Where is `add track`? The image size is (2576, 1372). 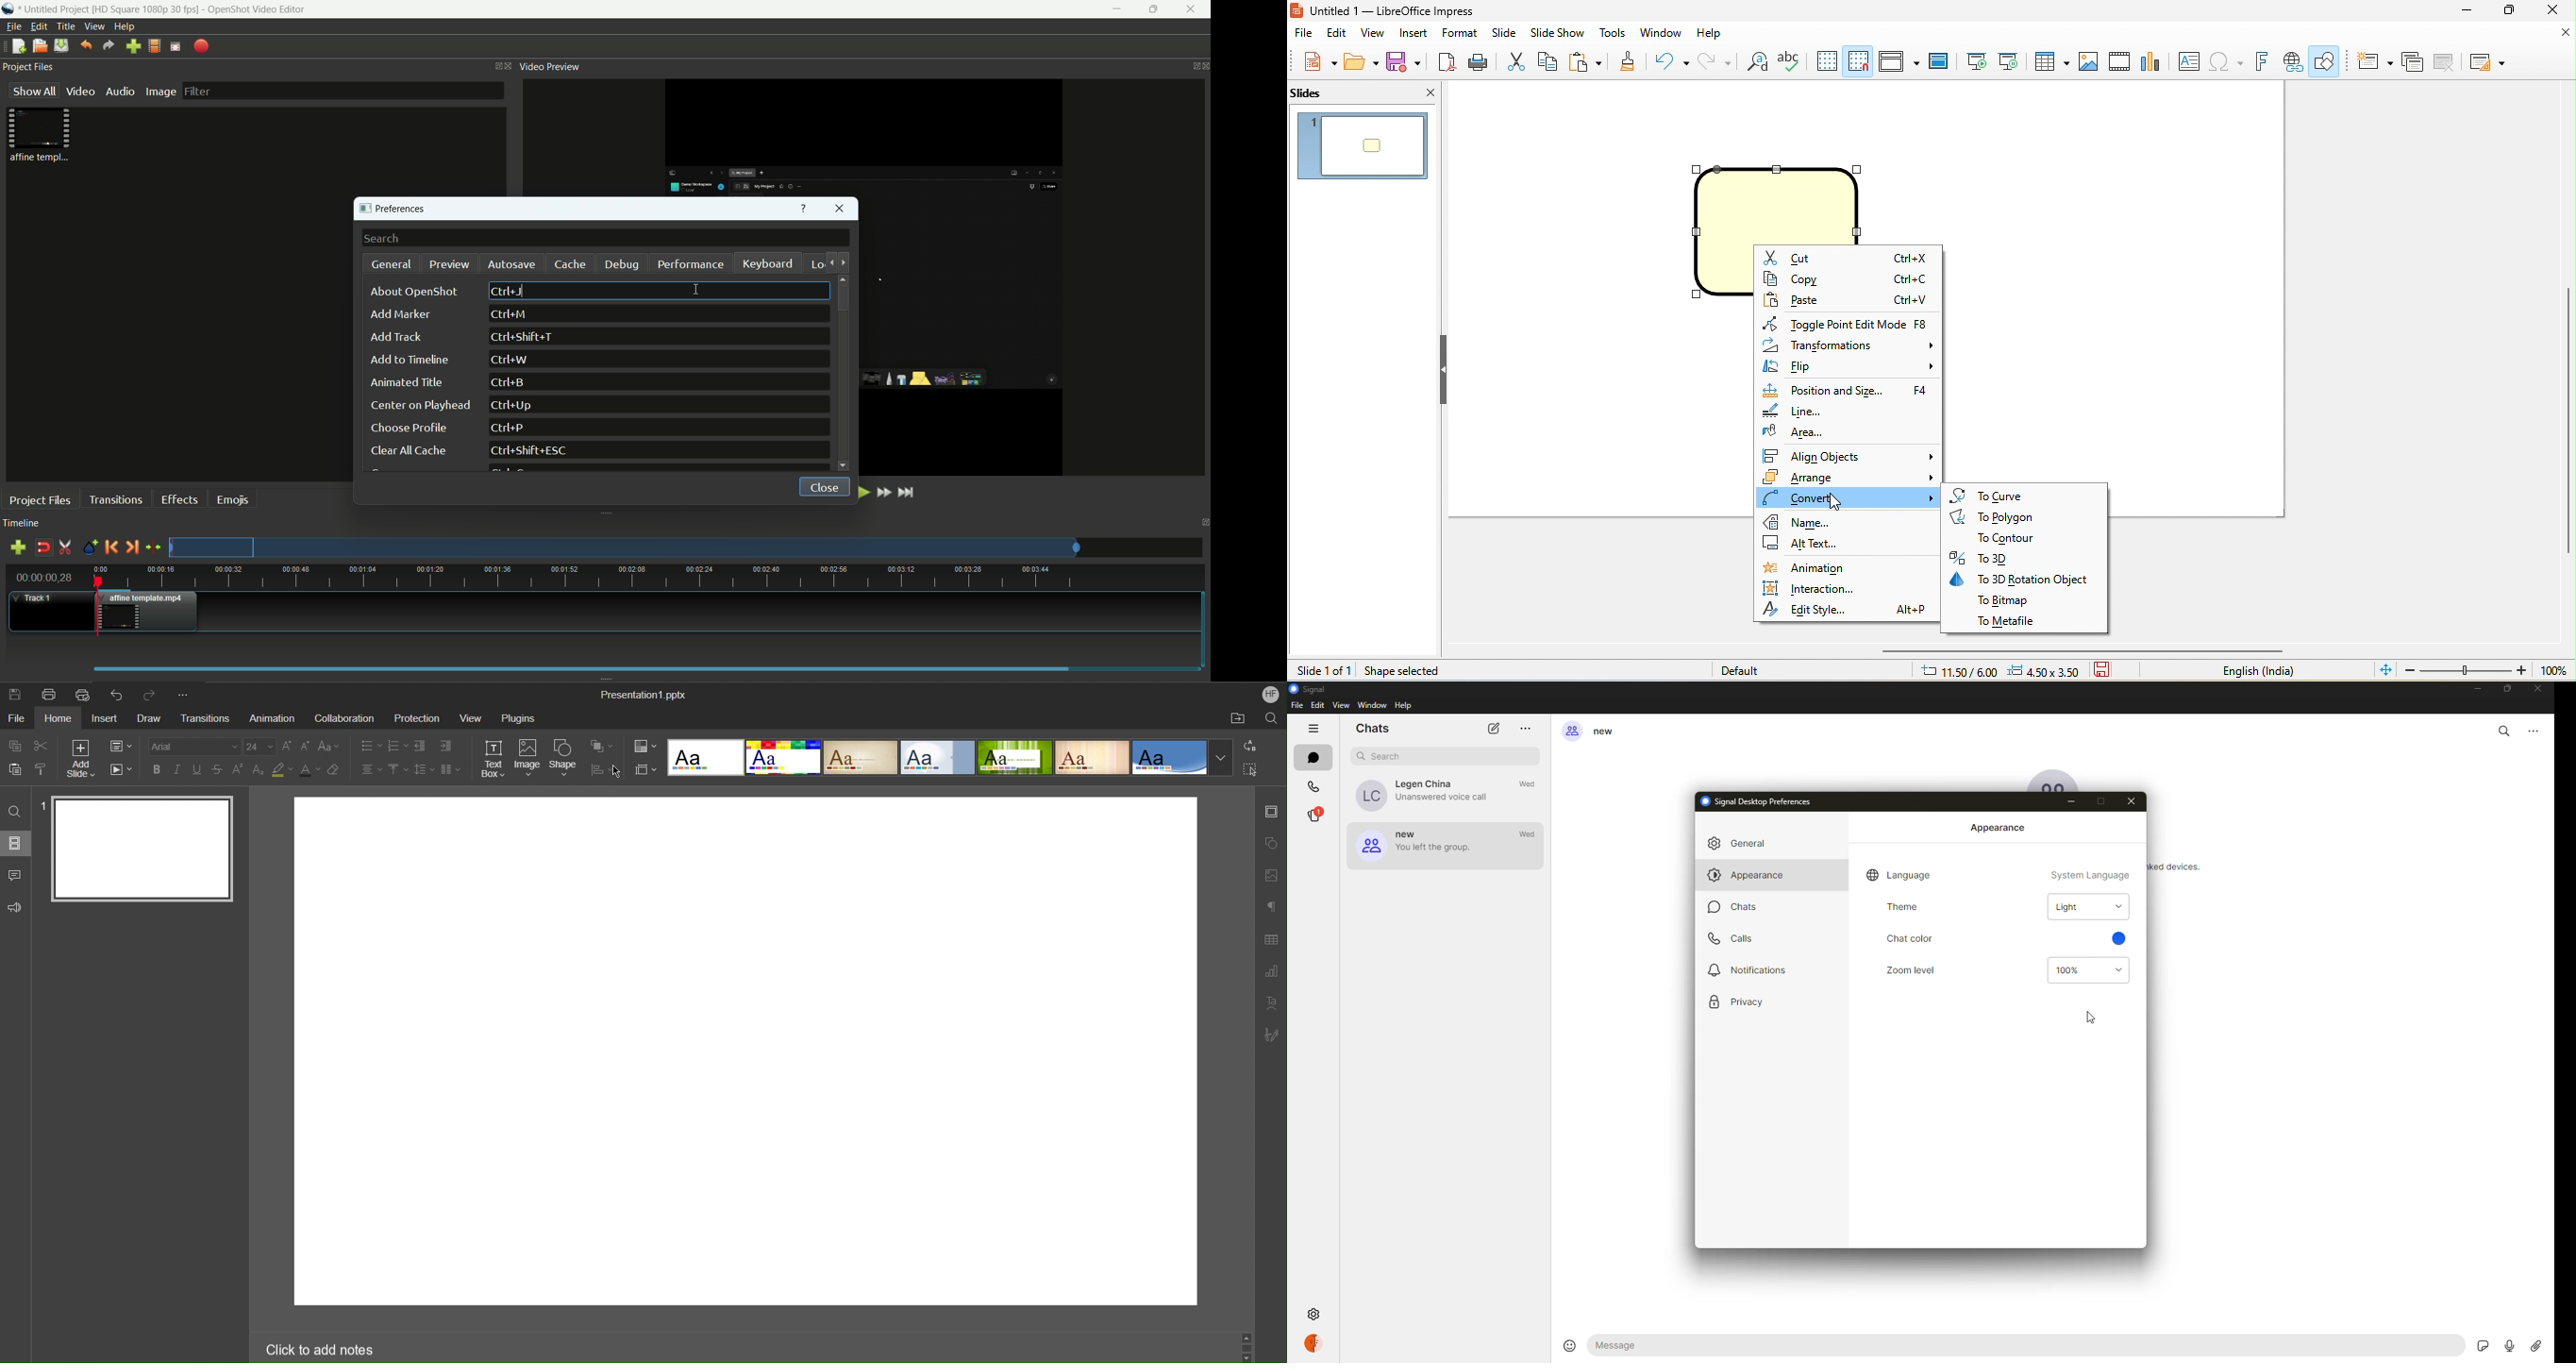
add track is located at coordinates (18, 549).